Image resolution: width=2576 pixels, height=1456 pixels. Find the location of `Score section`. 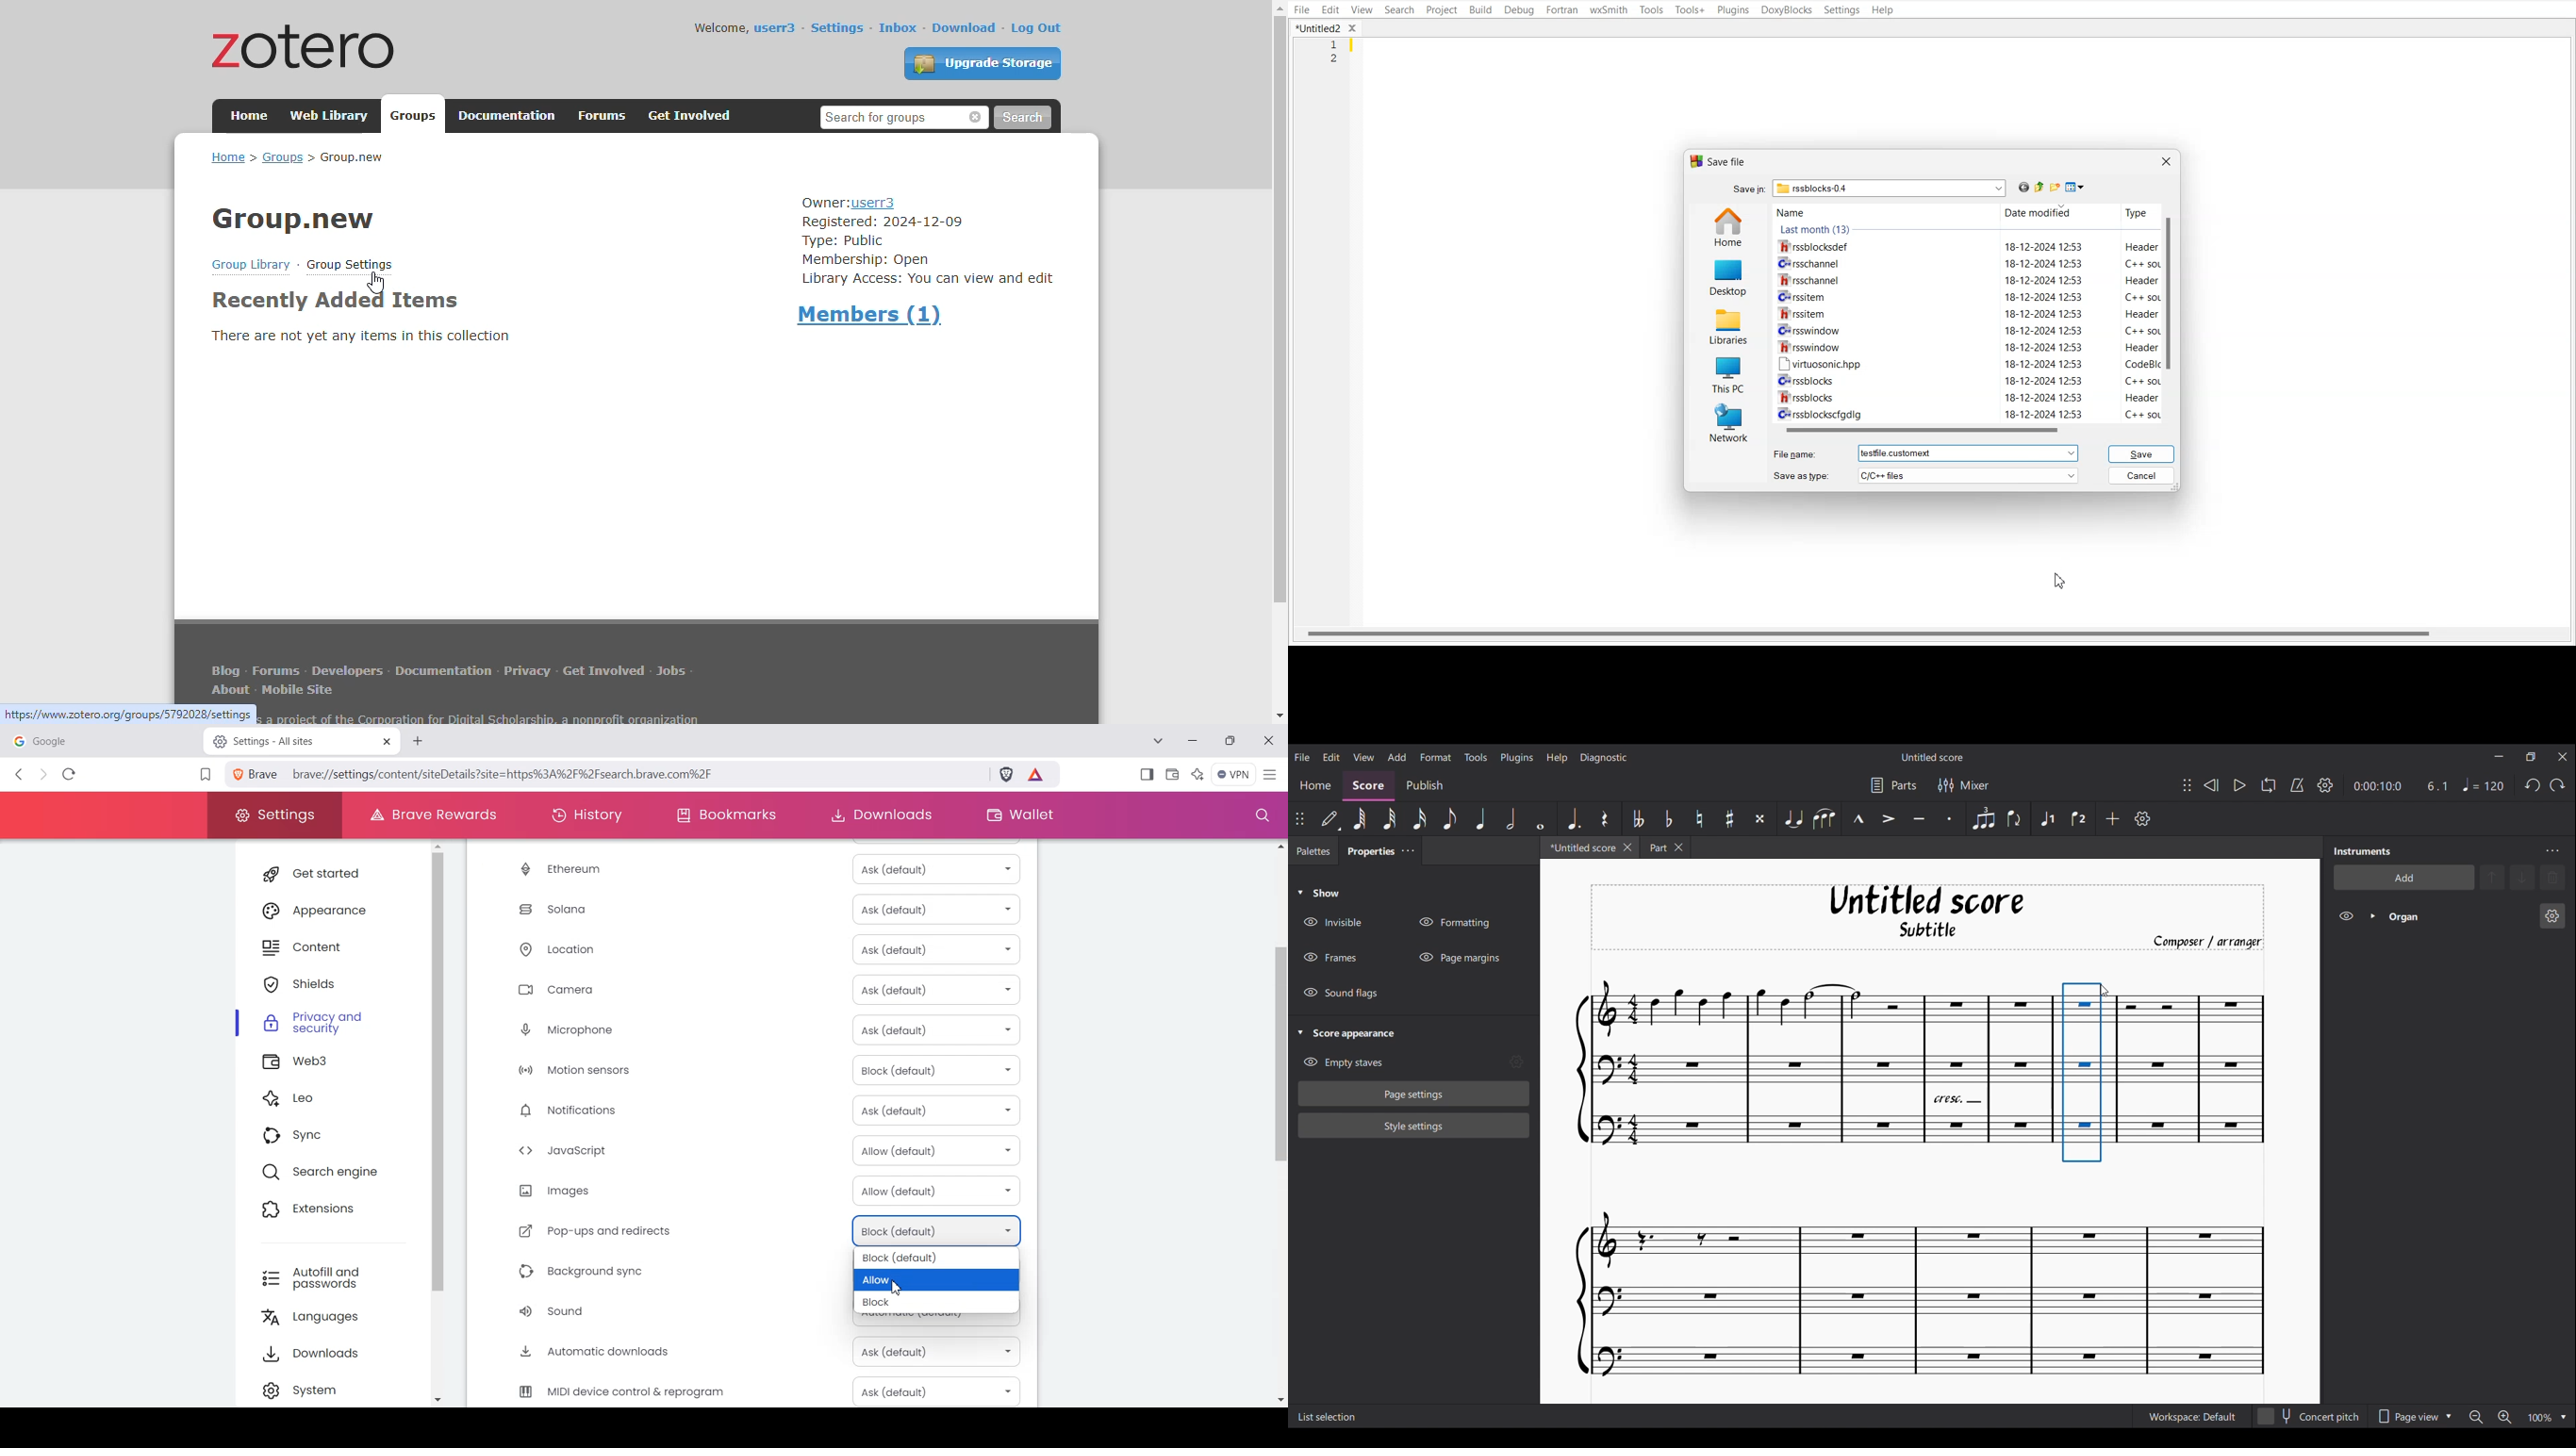

Score section is located at coordinates (1368, 786).